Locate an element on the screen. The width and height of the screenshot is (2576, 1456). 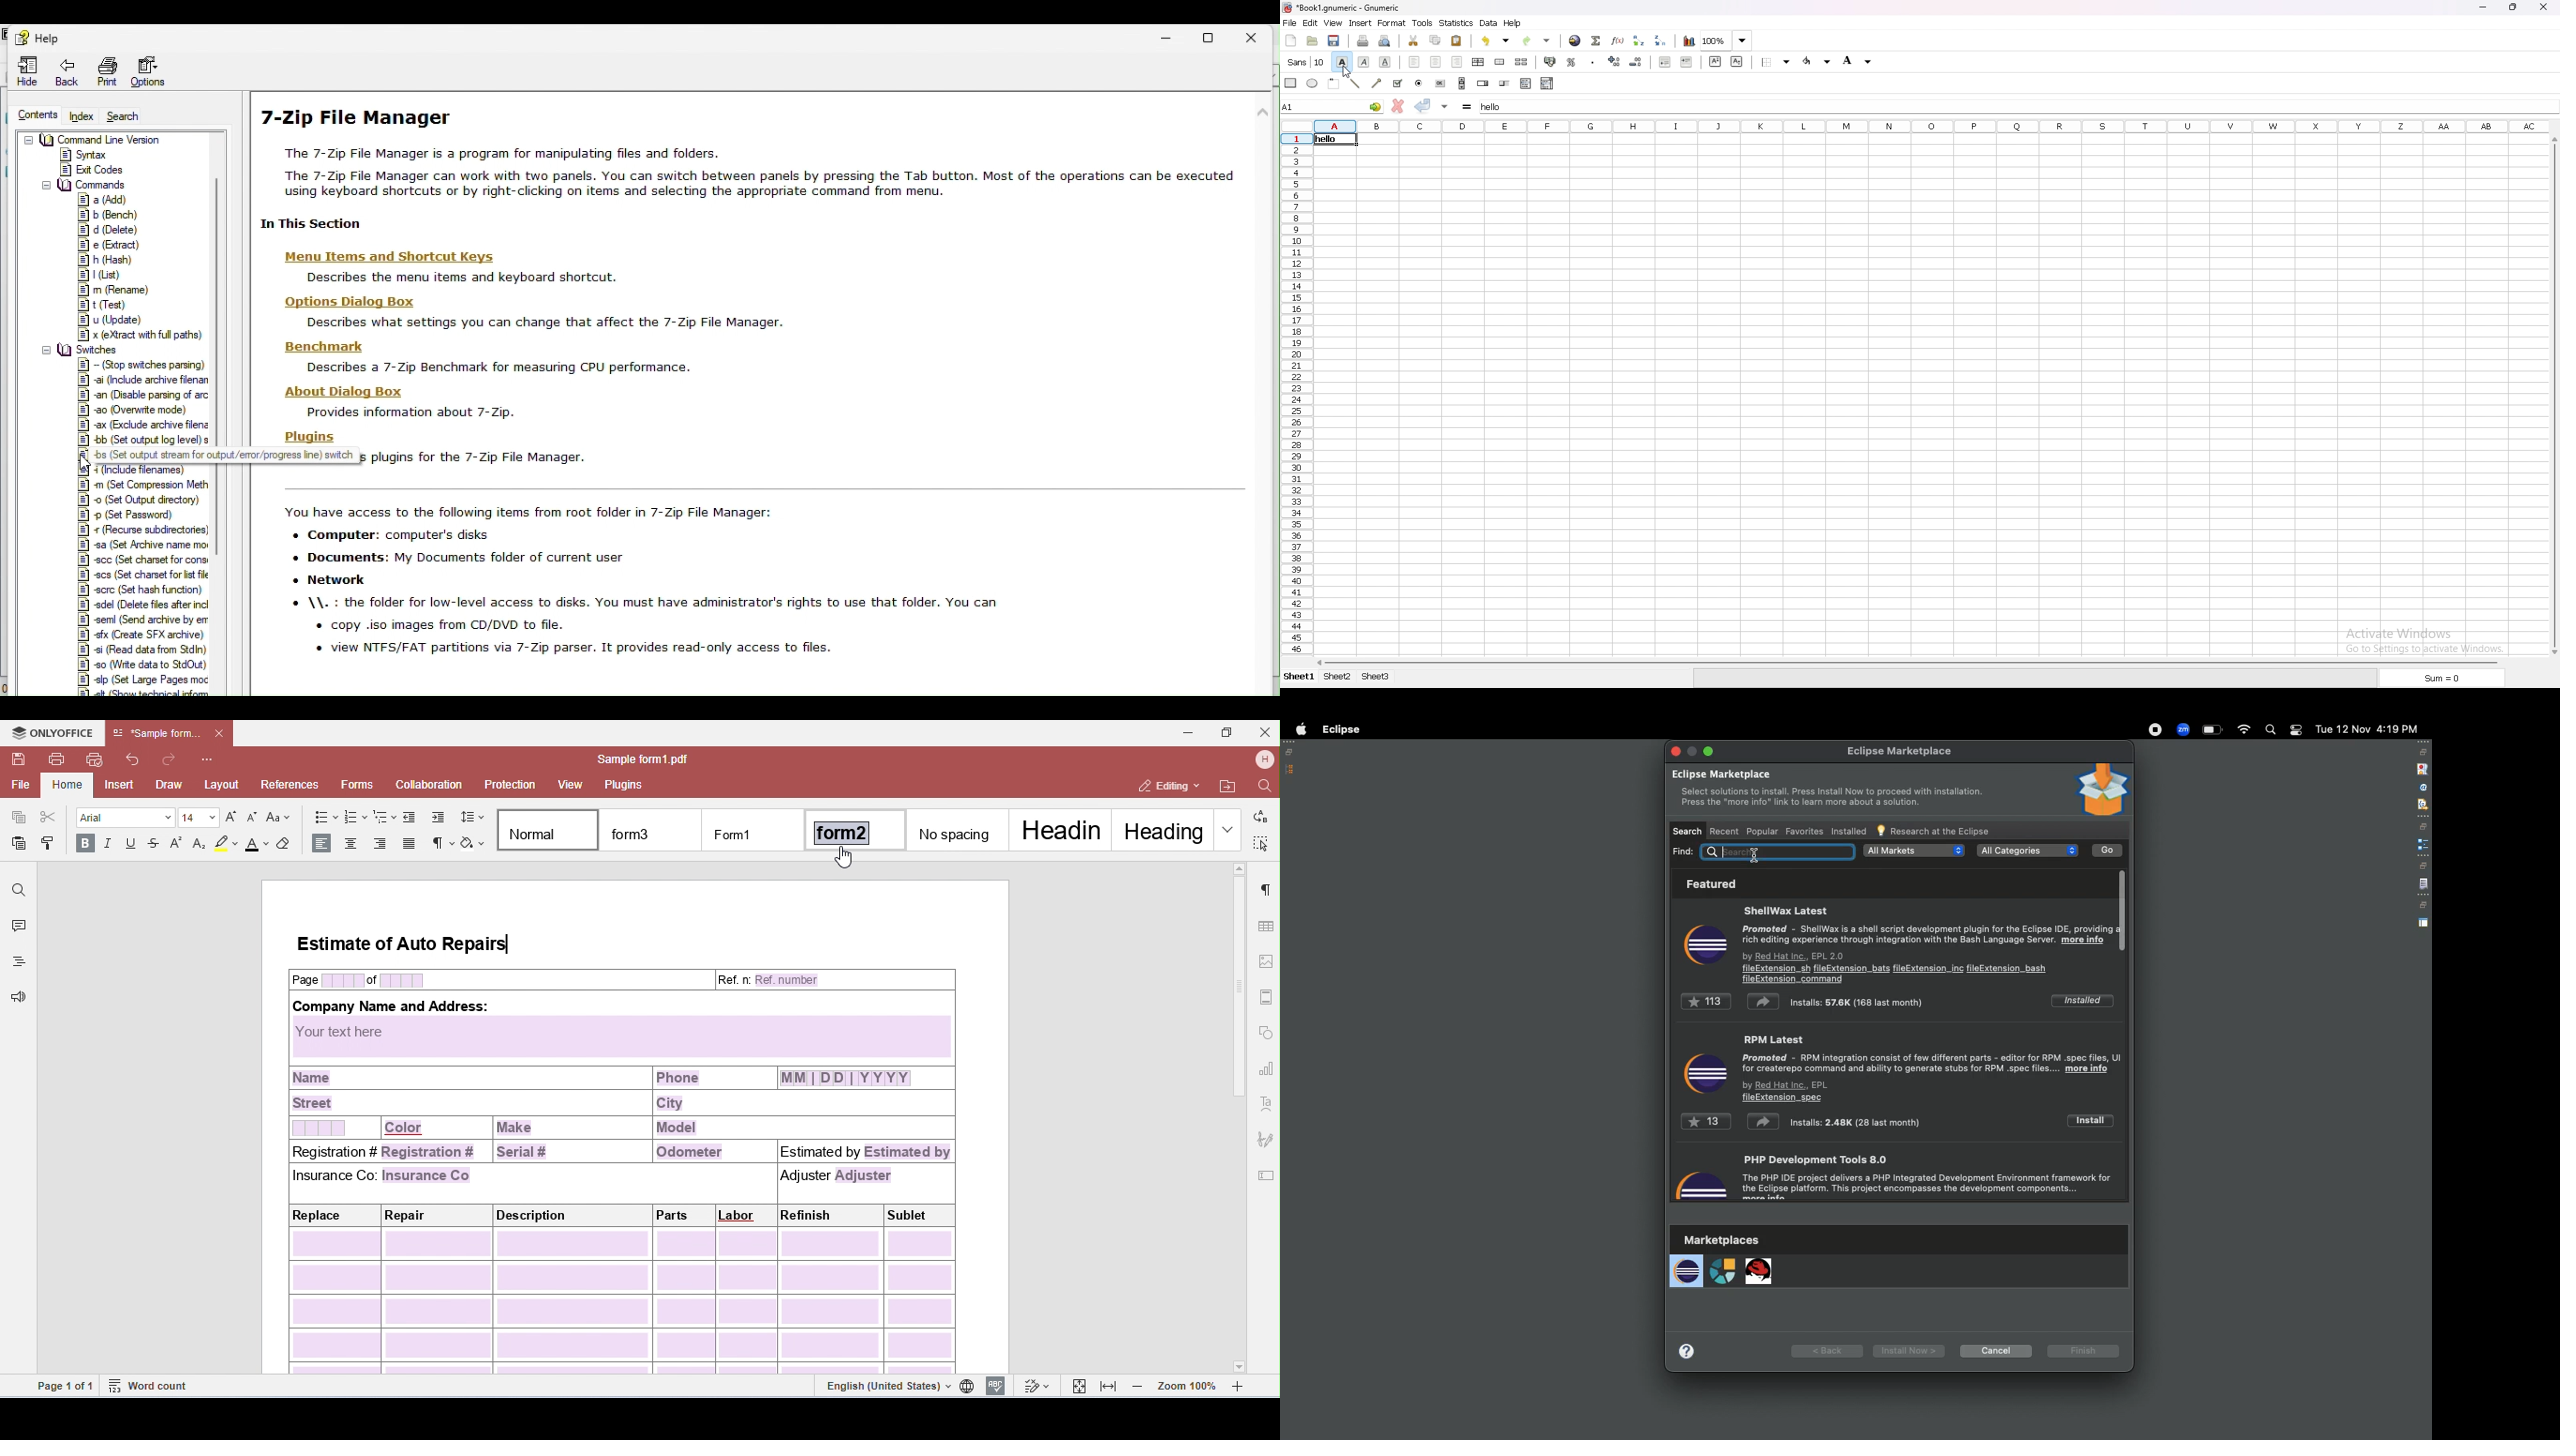
eclipse marketplace is located at coordinates (1901, 752).